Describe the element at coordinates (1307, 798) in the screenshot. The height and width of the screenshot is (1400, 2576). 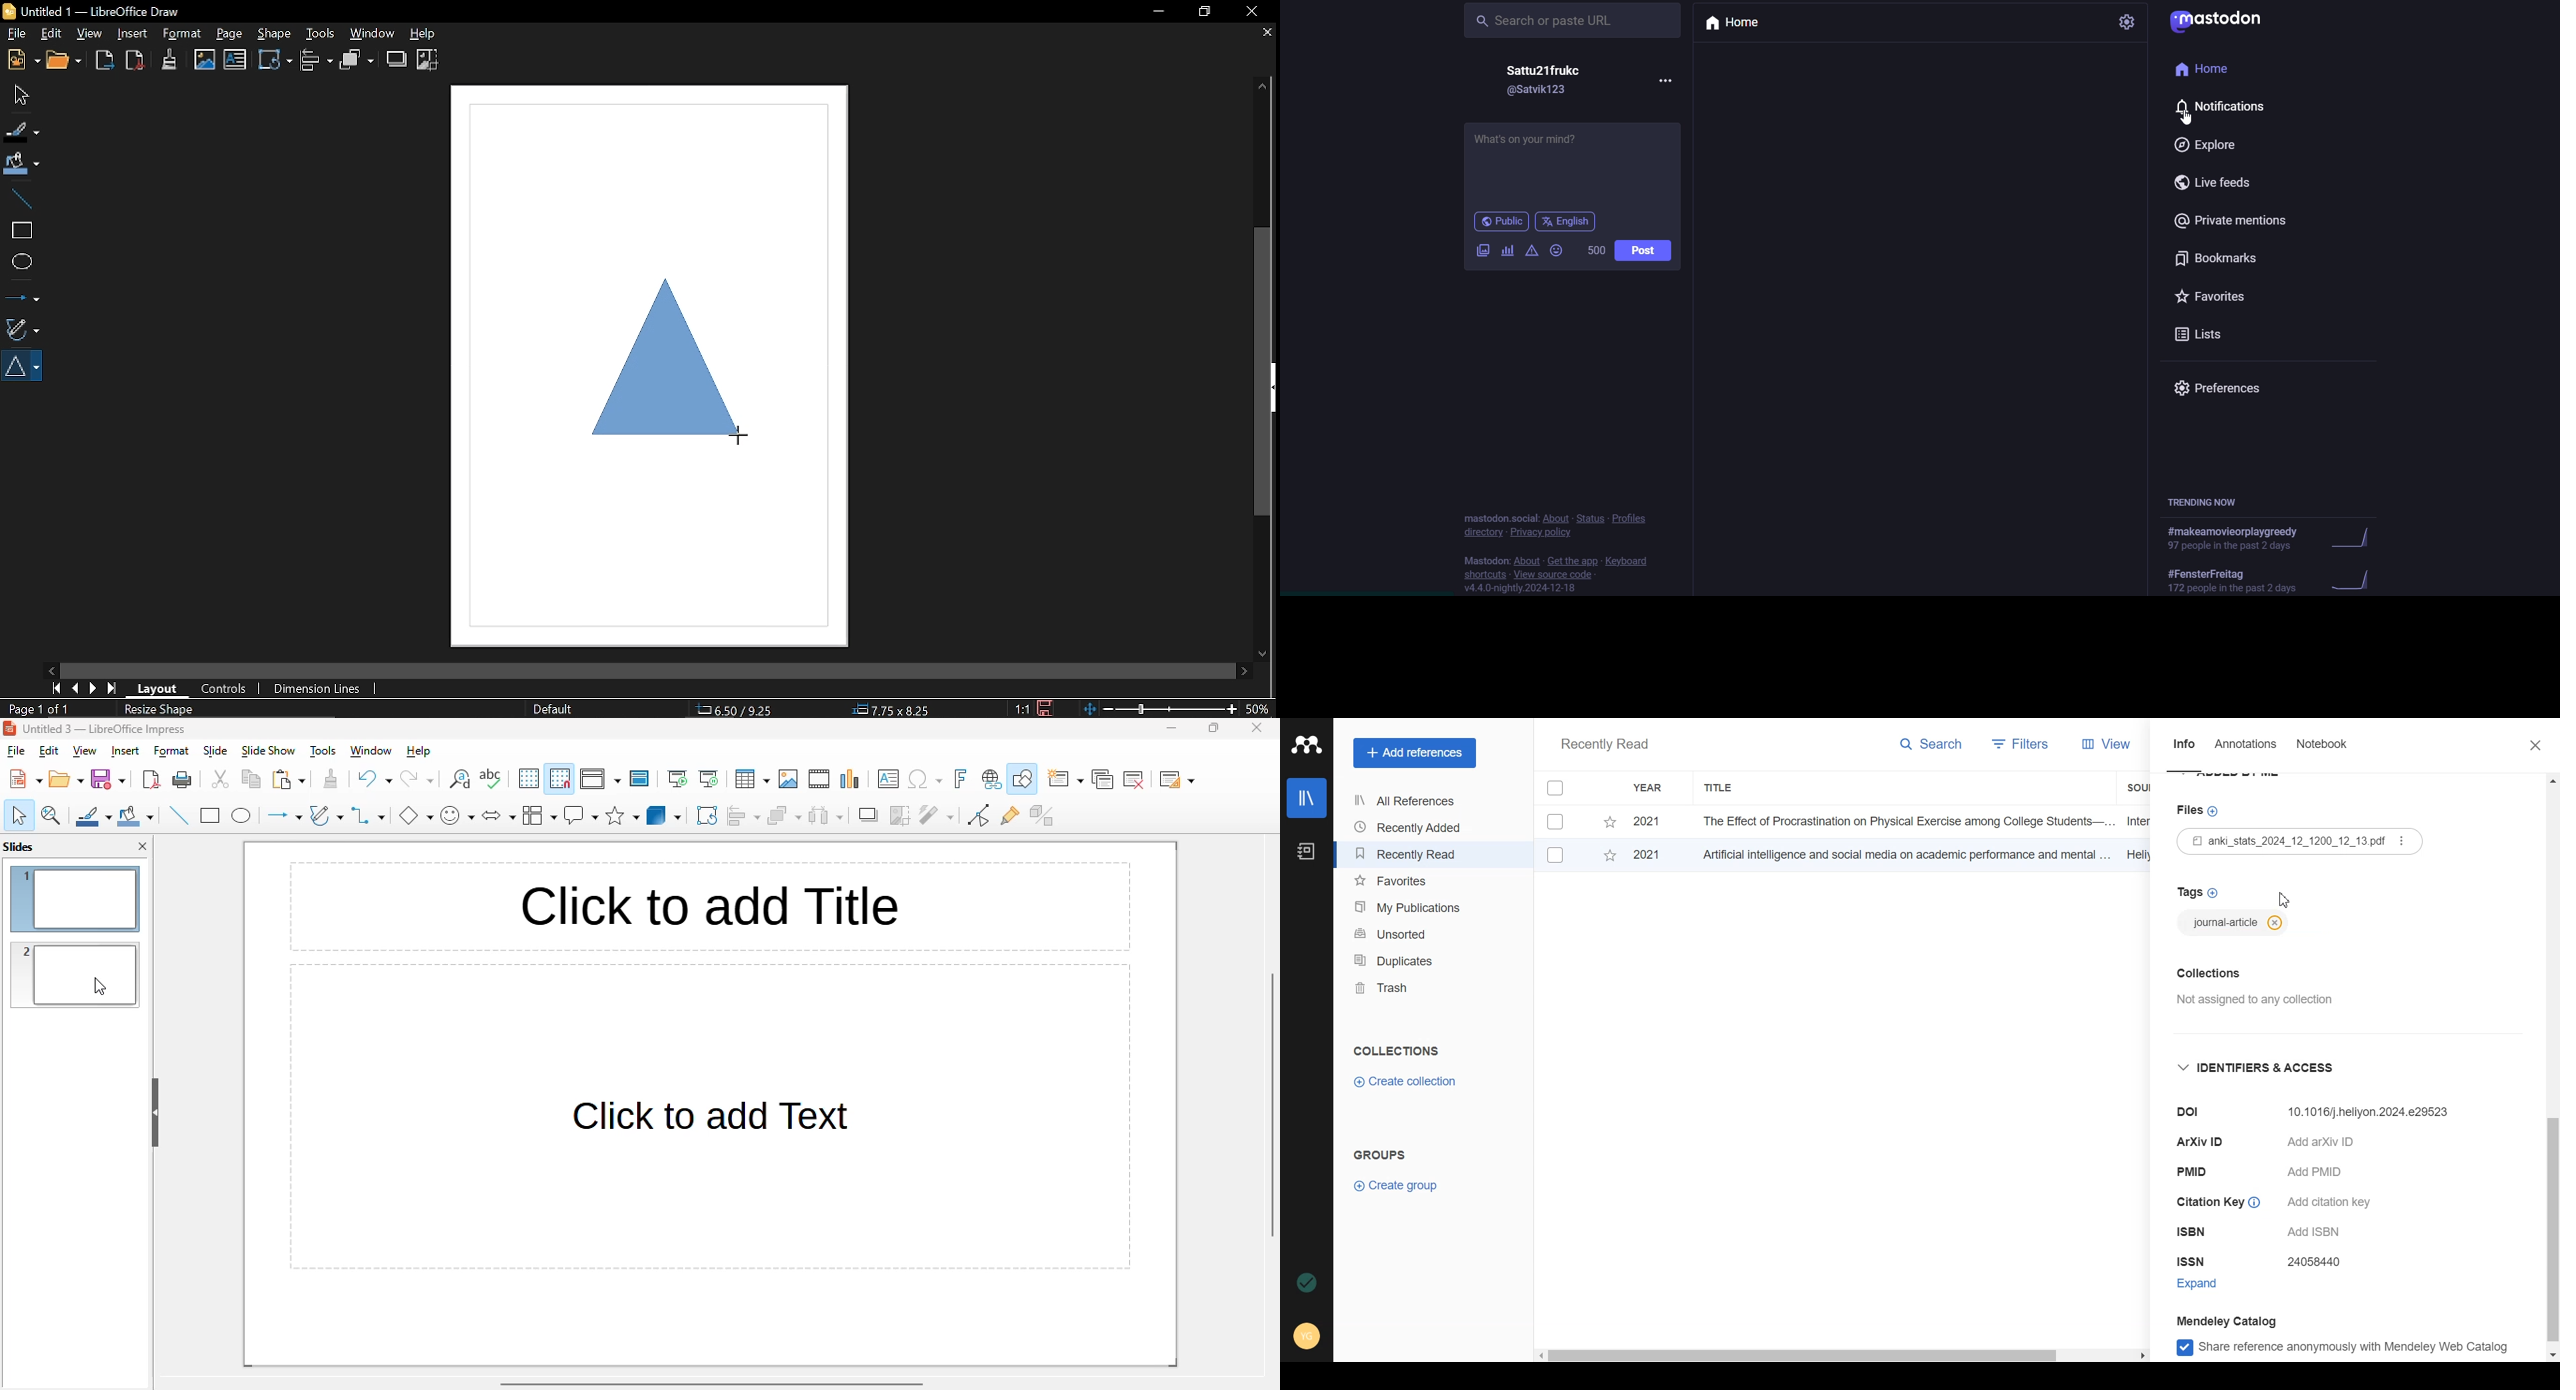
I see `Library` at that location.